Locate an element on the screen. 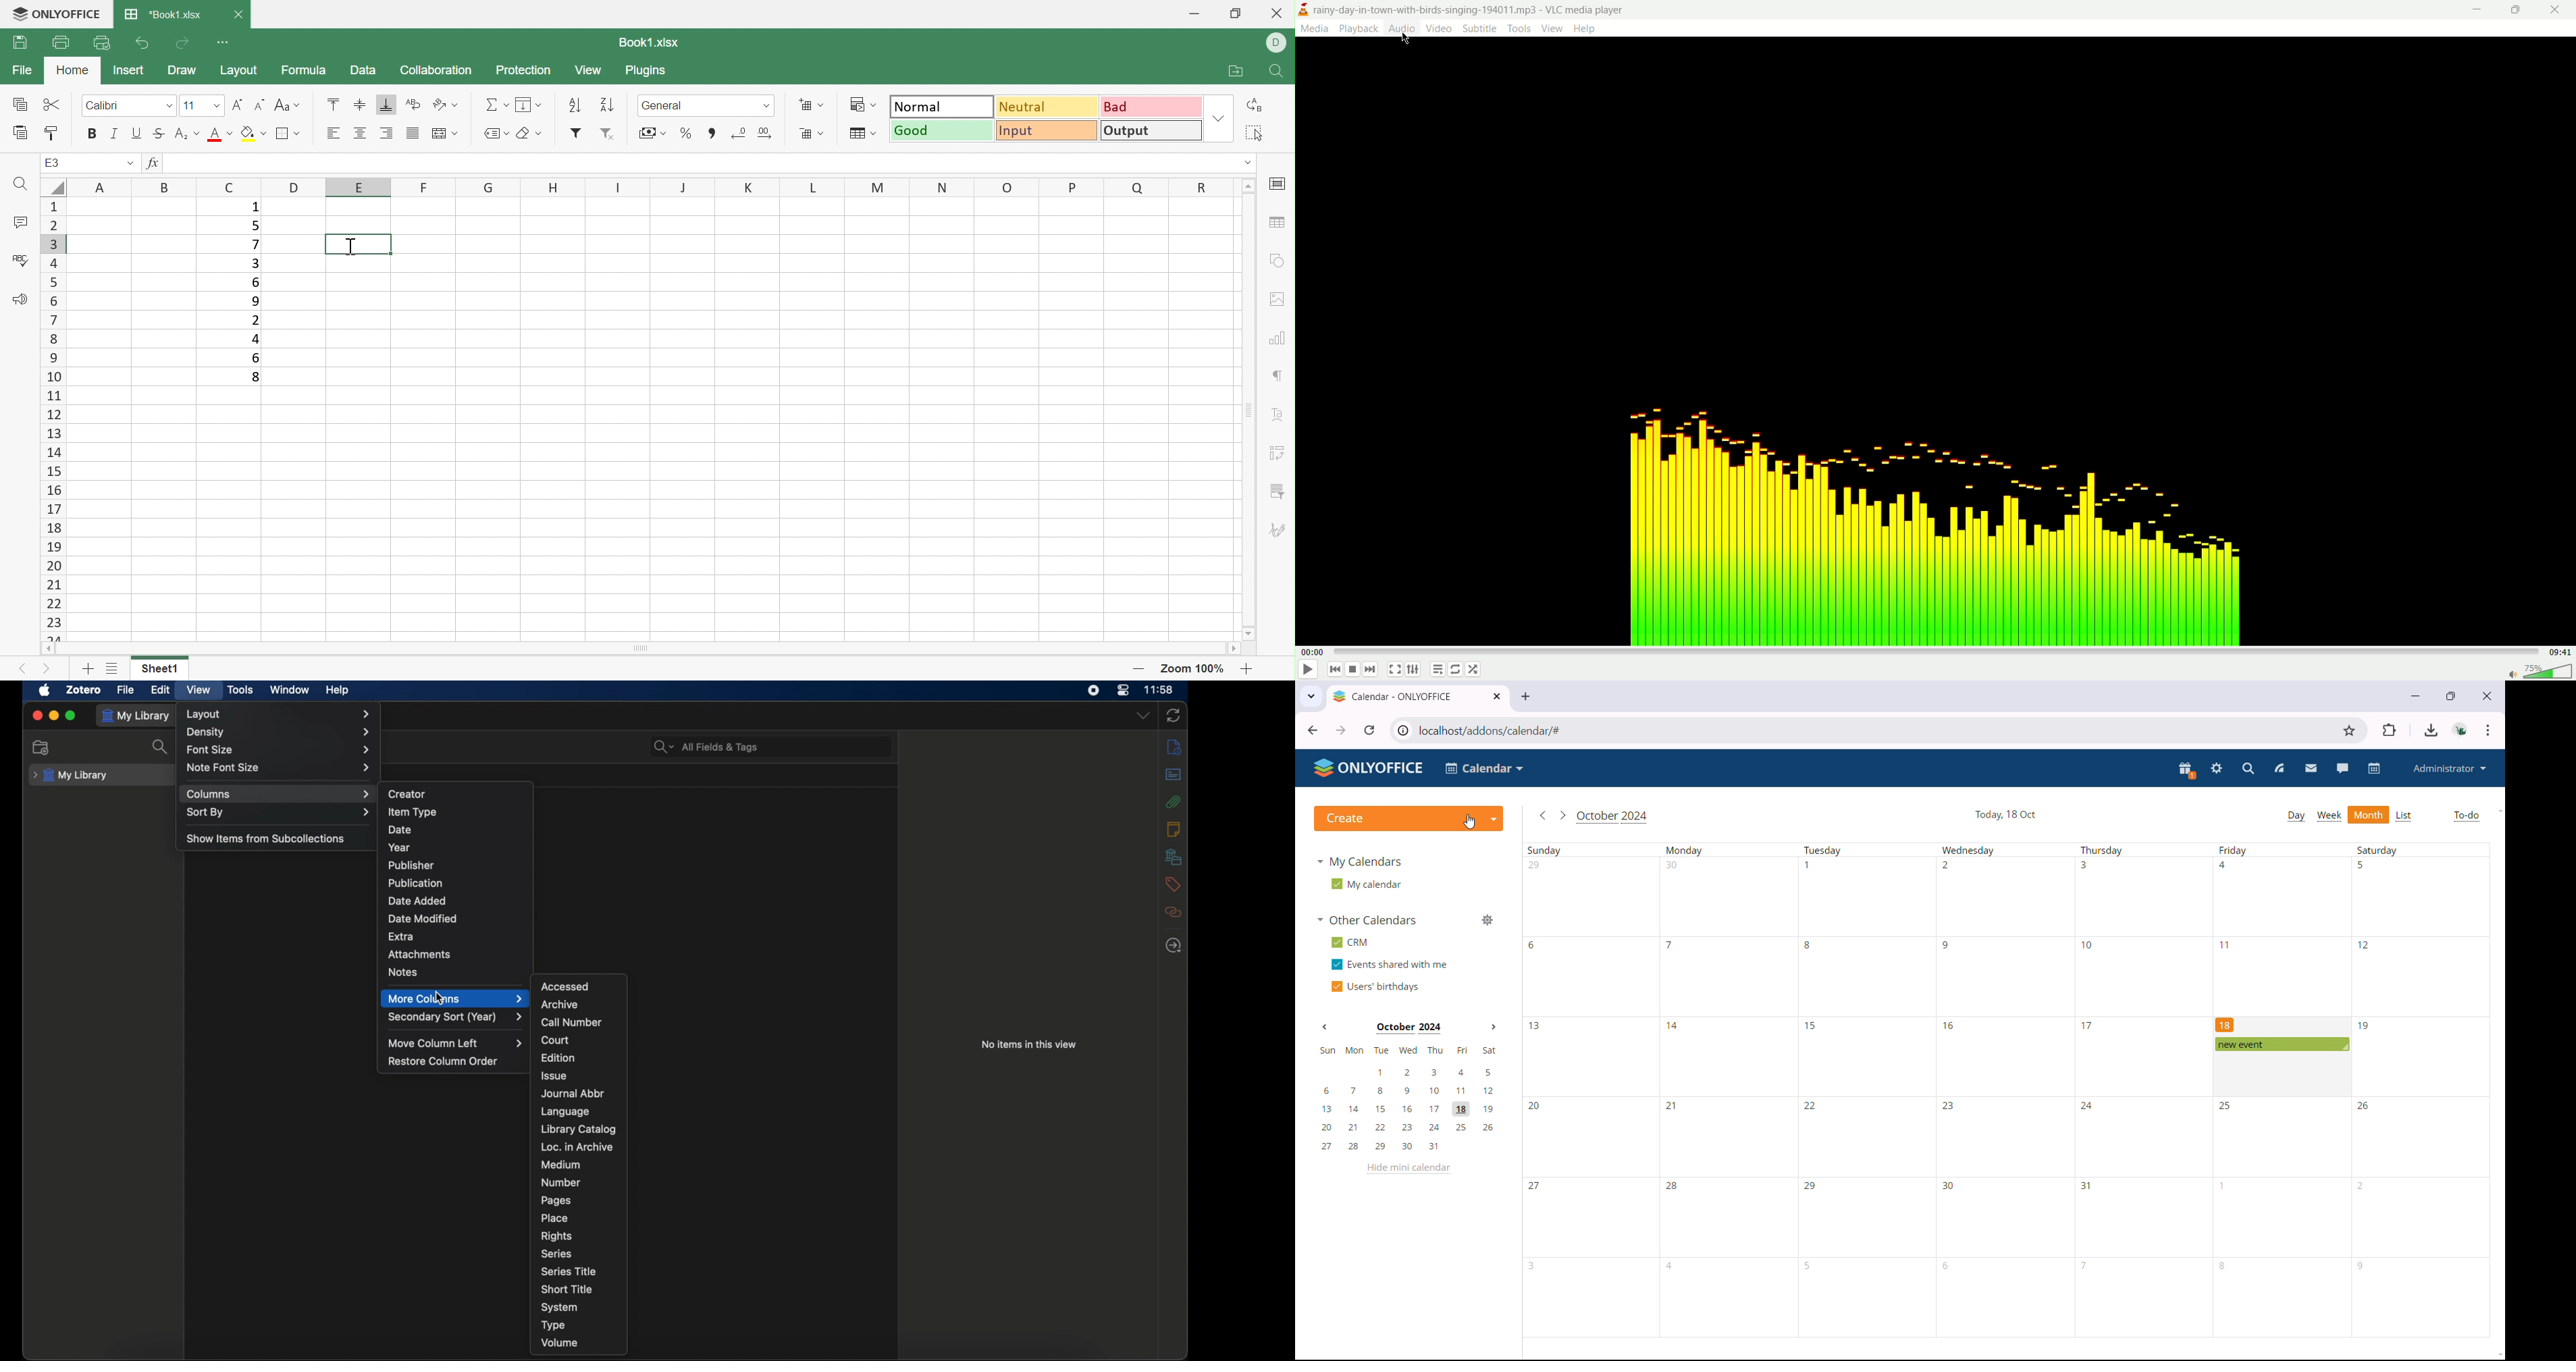 The width and height of the screenshot is (2576, 1372). Scroll Left is located at coordinates (49, 647).